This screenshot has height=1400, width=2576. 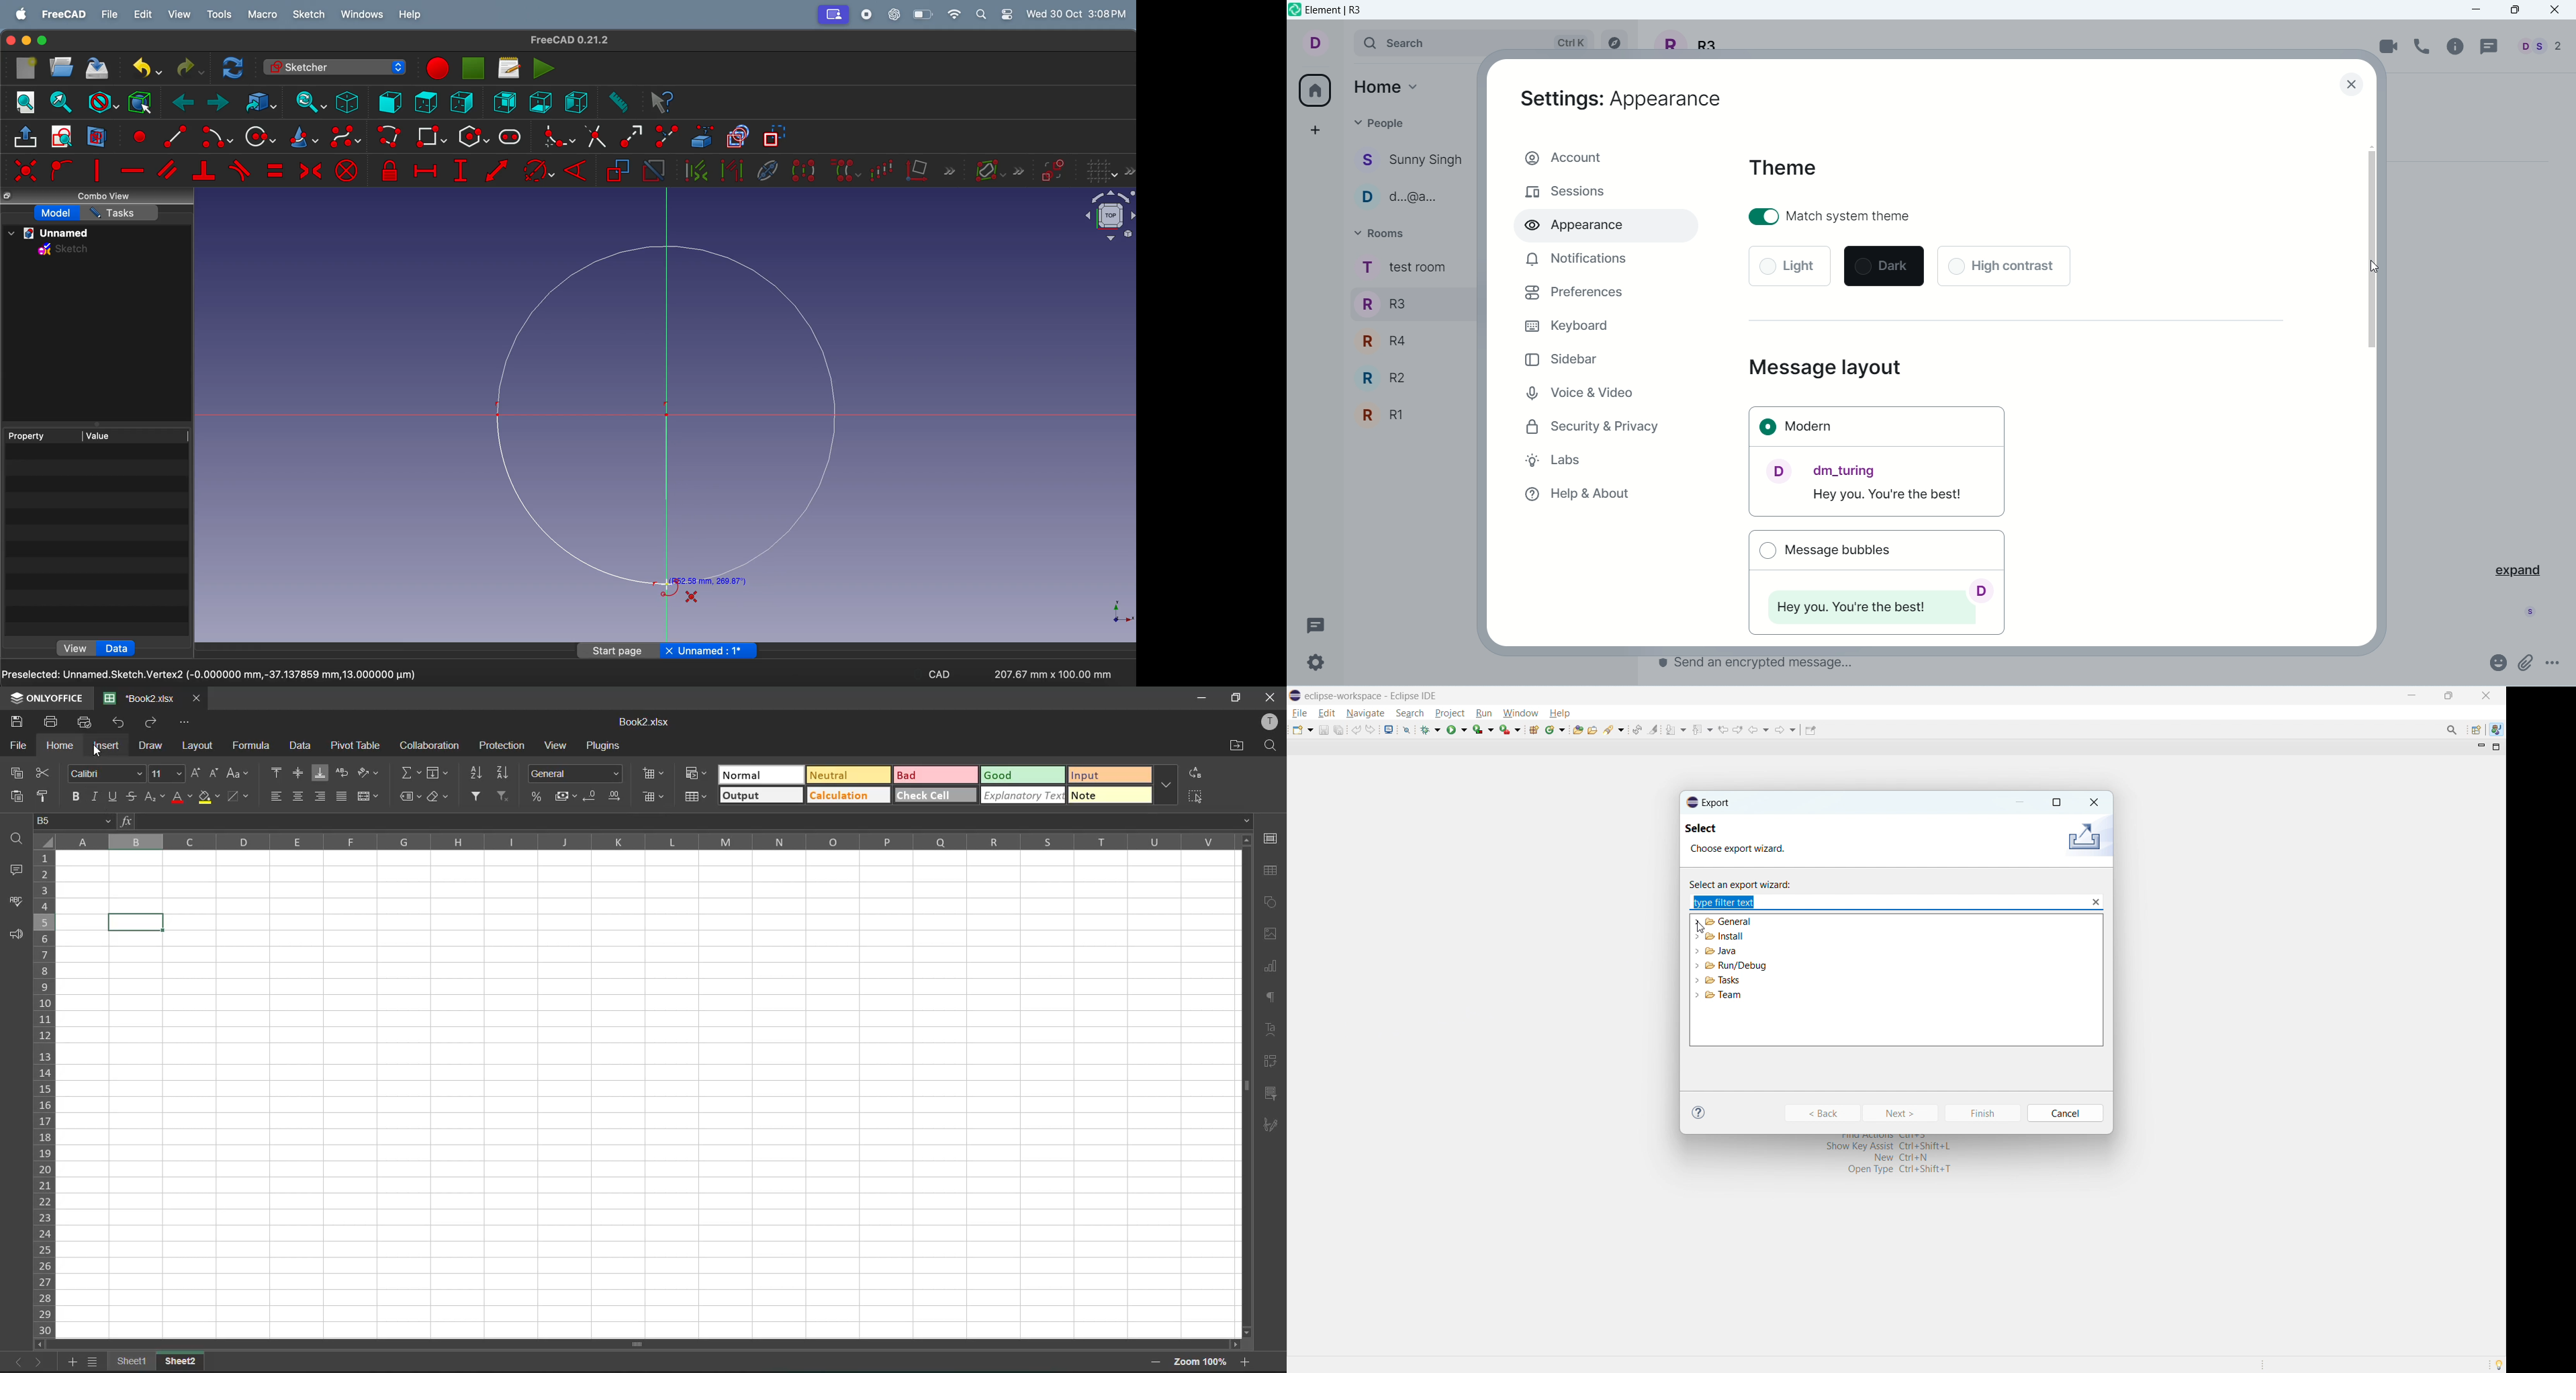 What do you see at coordinates (556, 136) in the screenshot?
I see `create fillet` at bounding box center [556, 136].